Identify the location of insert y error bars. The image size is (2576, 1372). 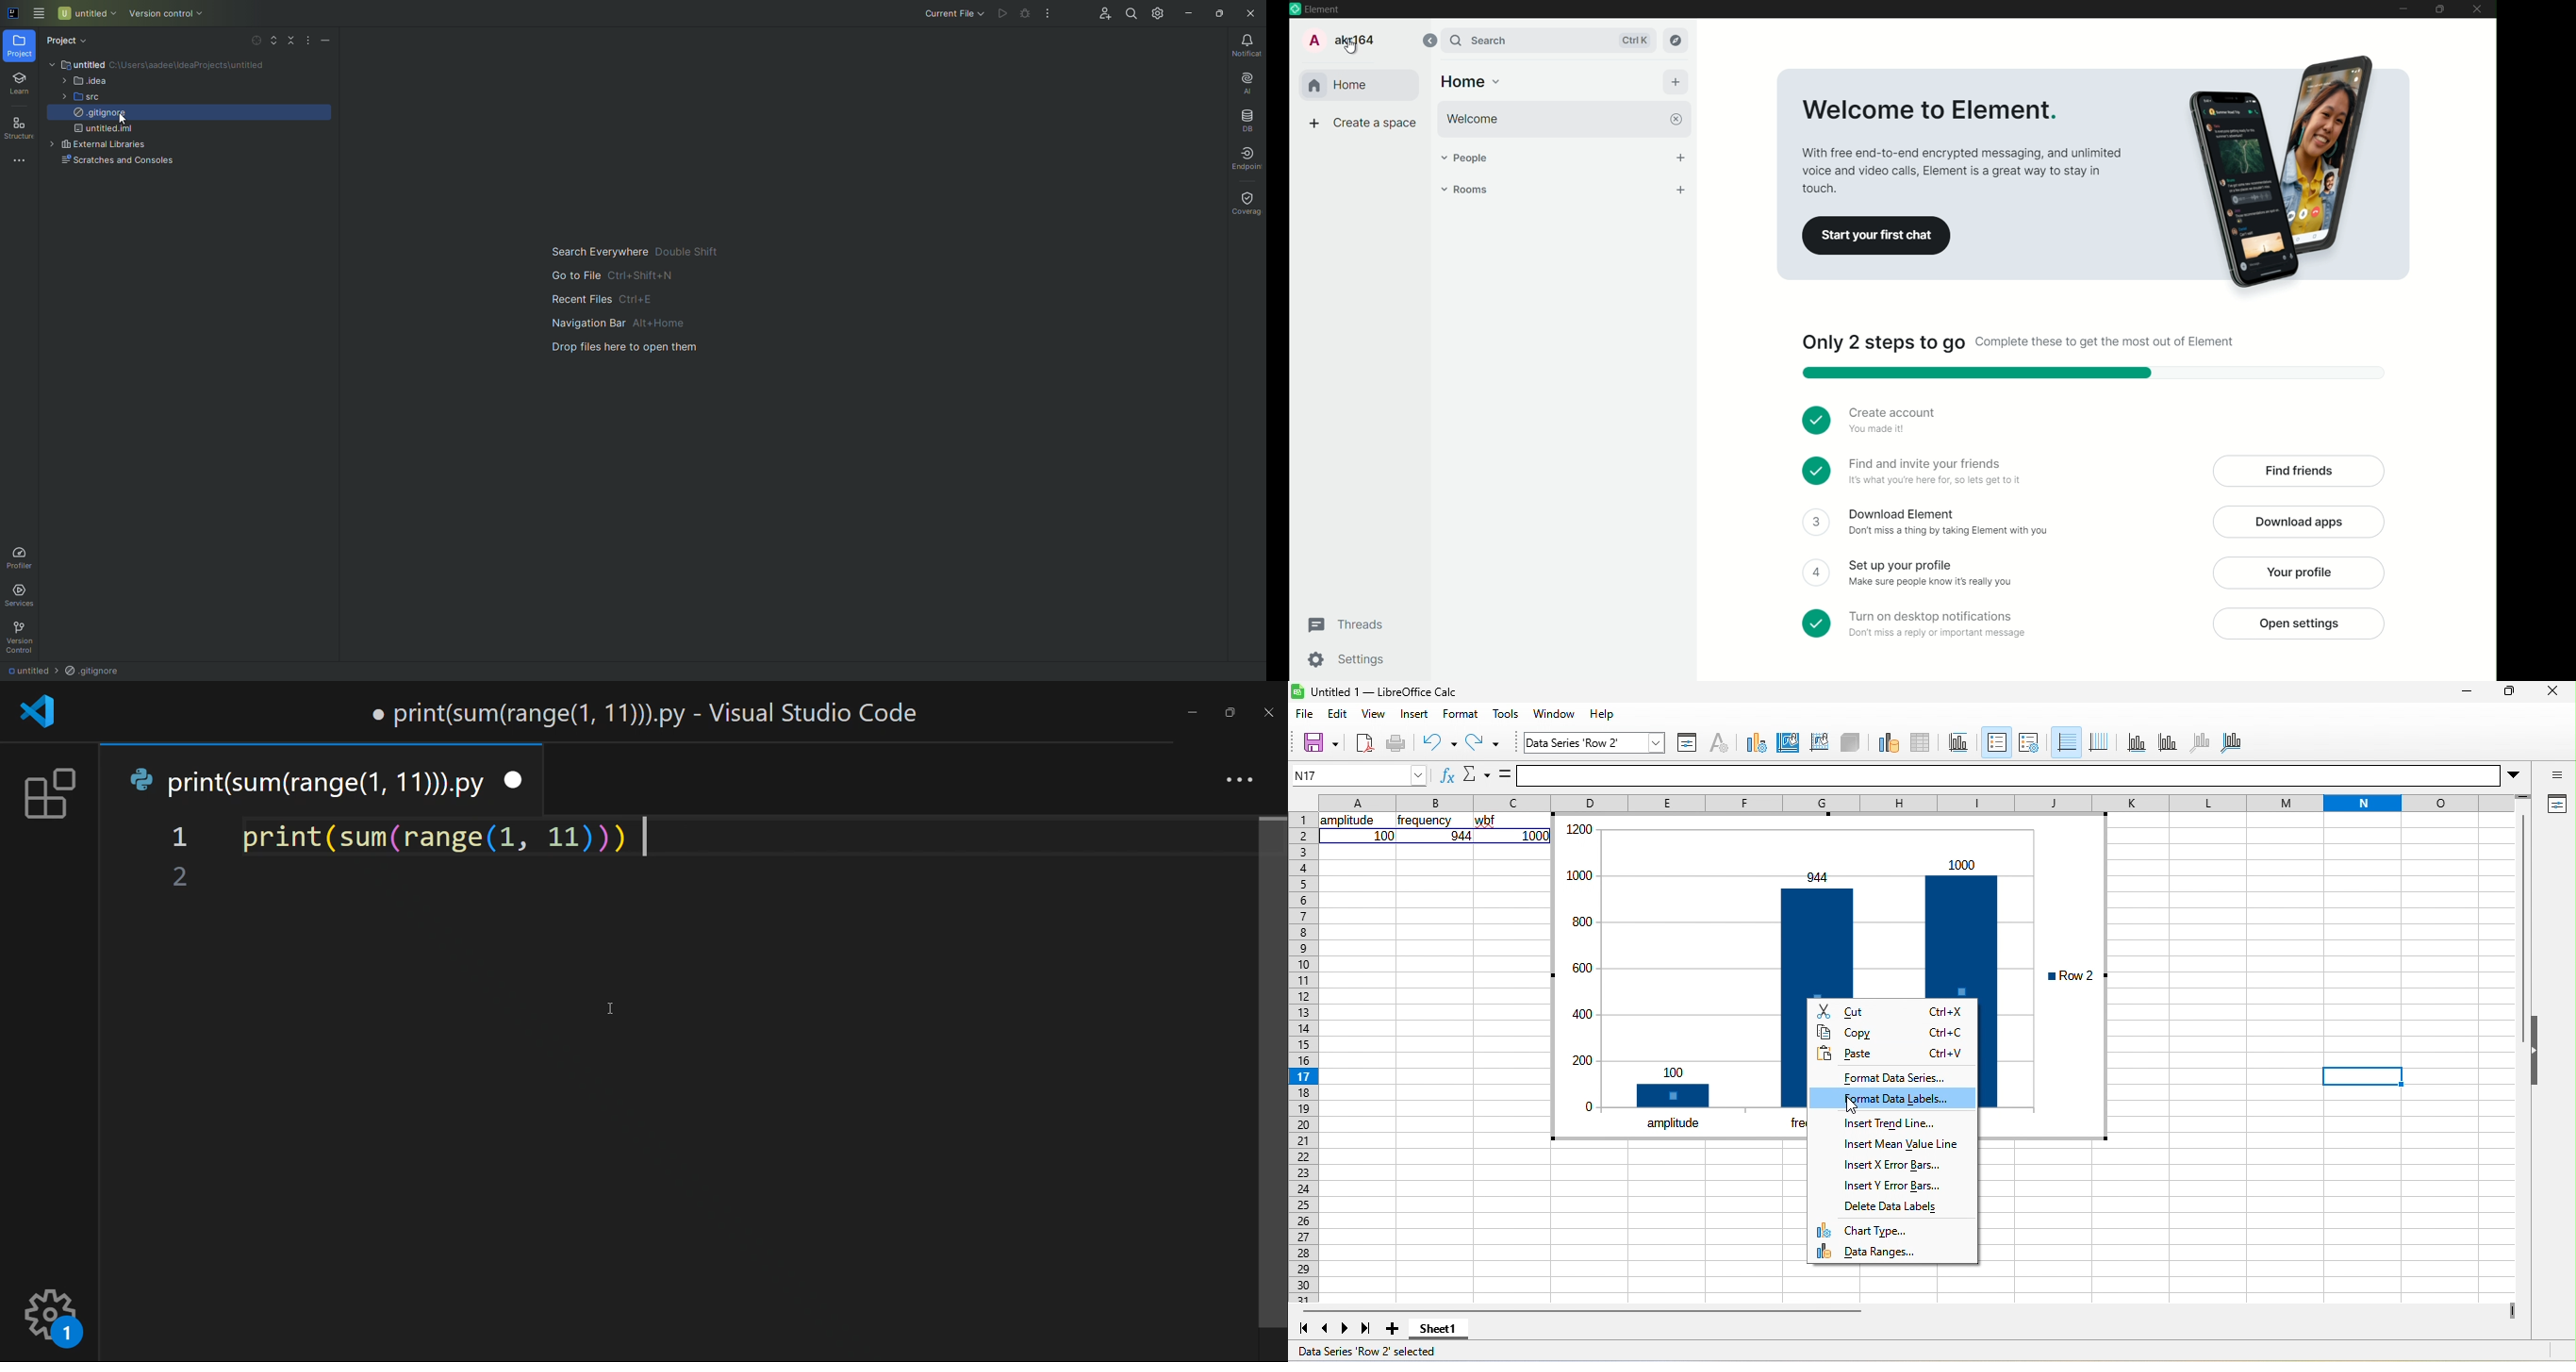
(1891, 1184).